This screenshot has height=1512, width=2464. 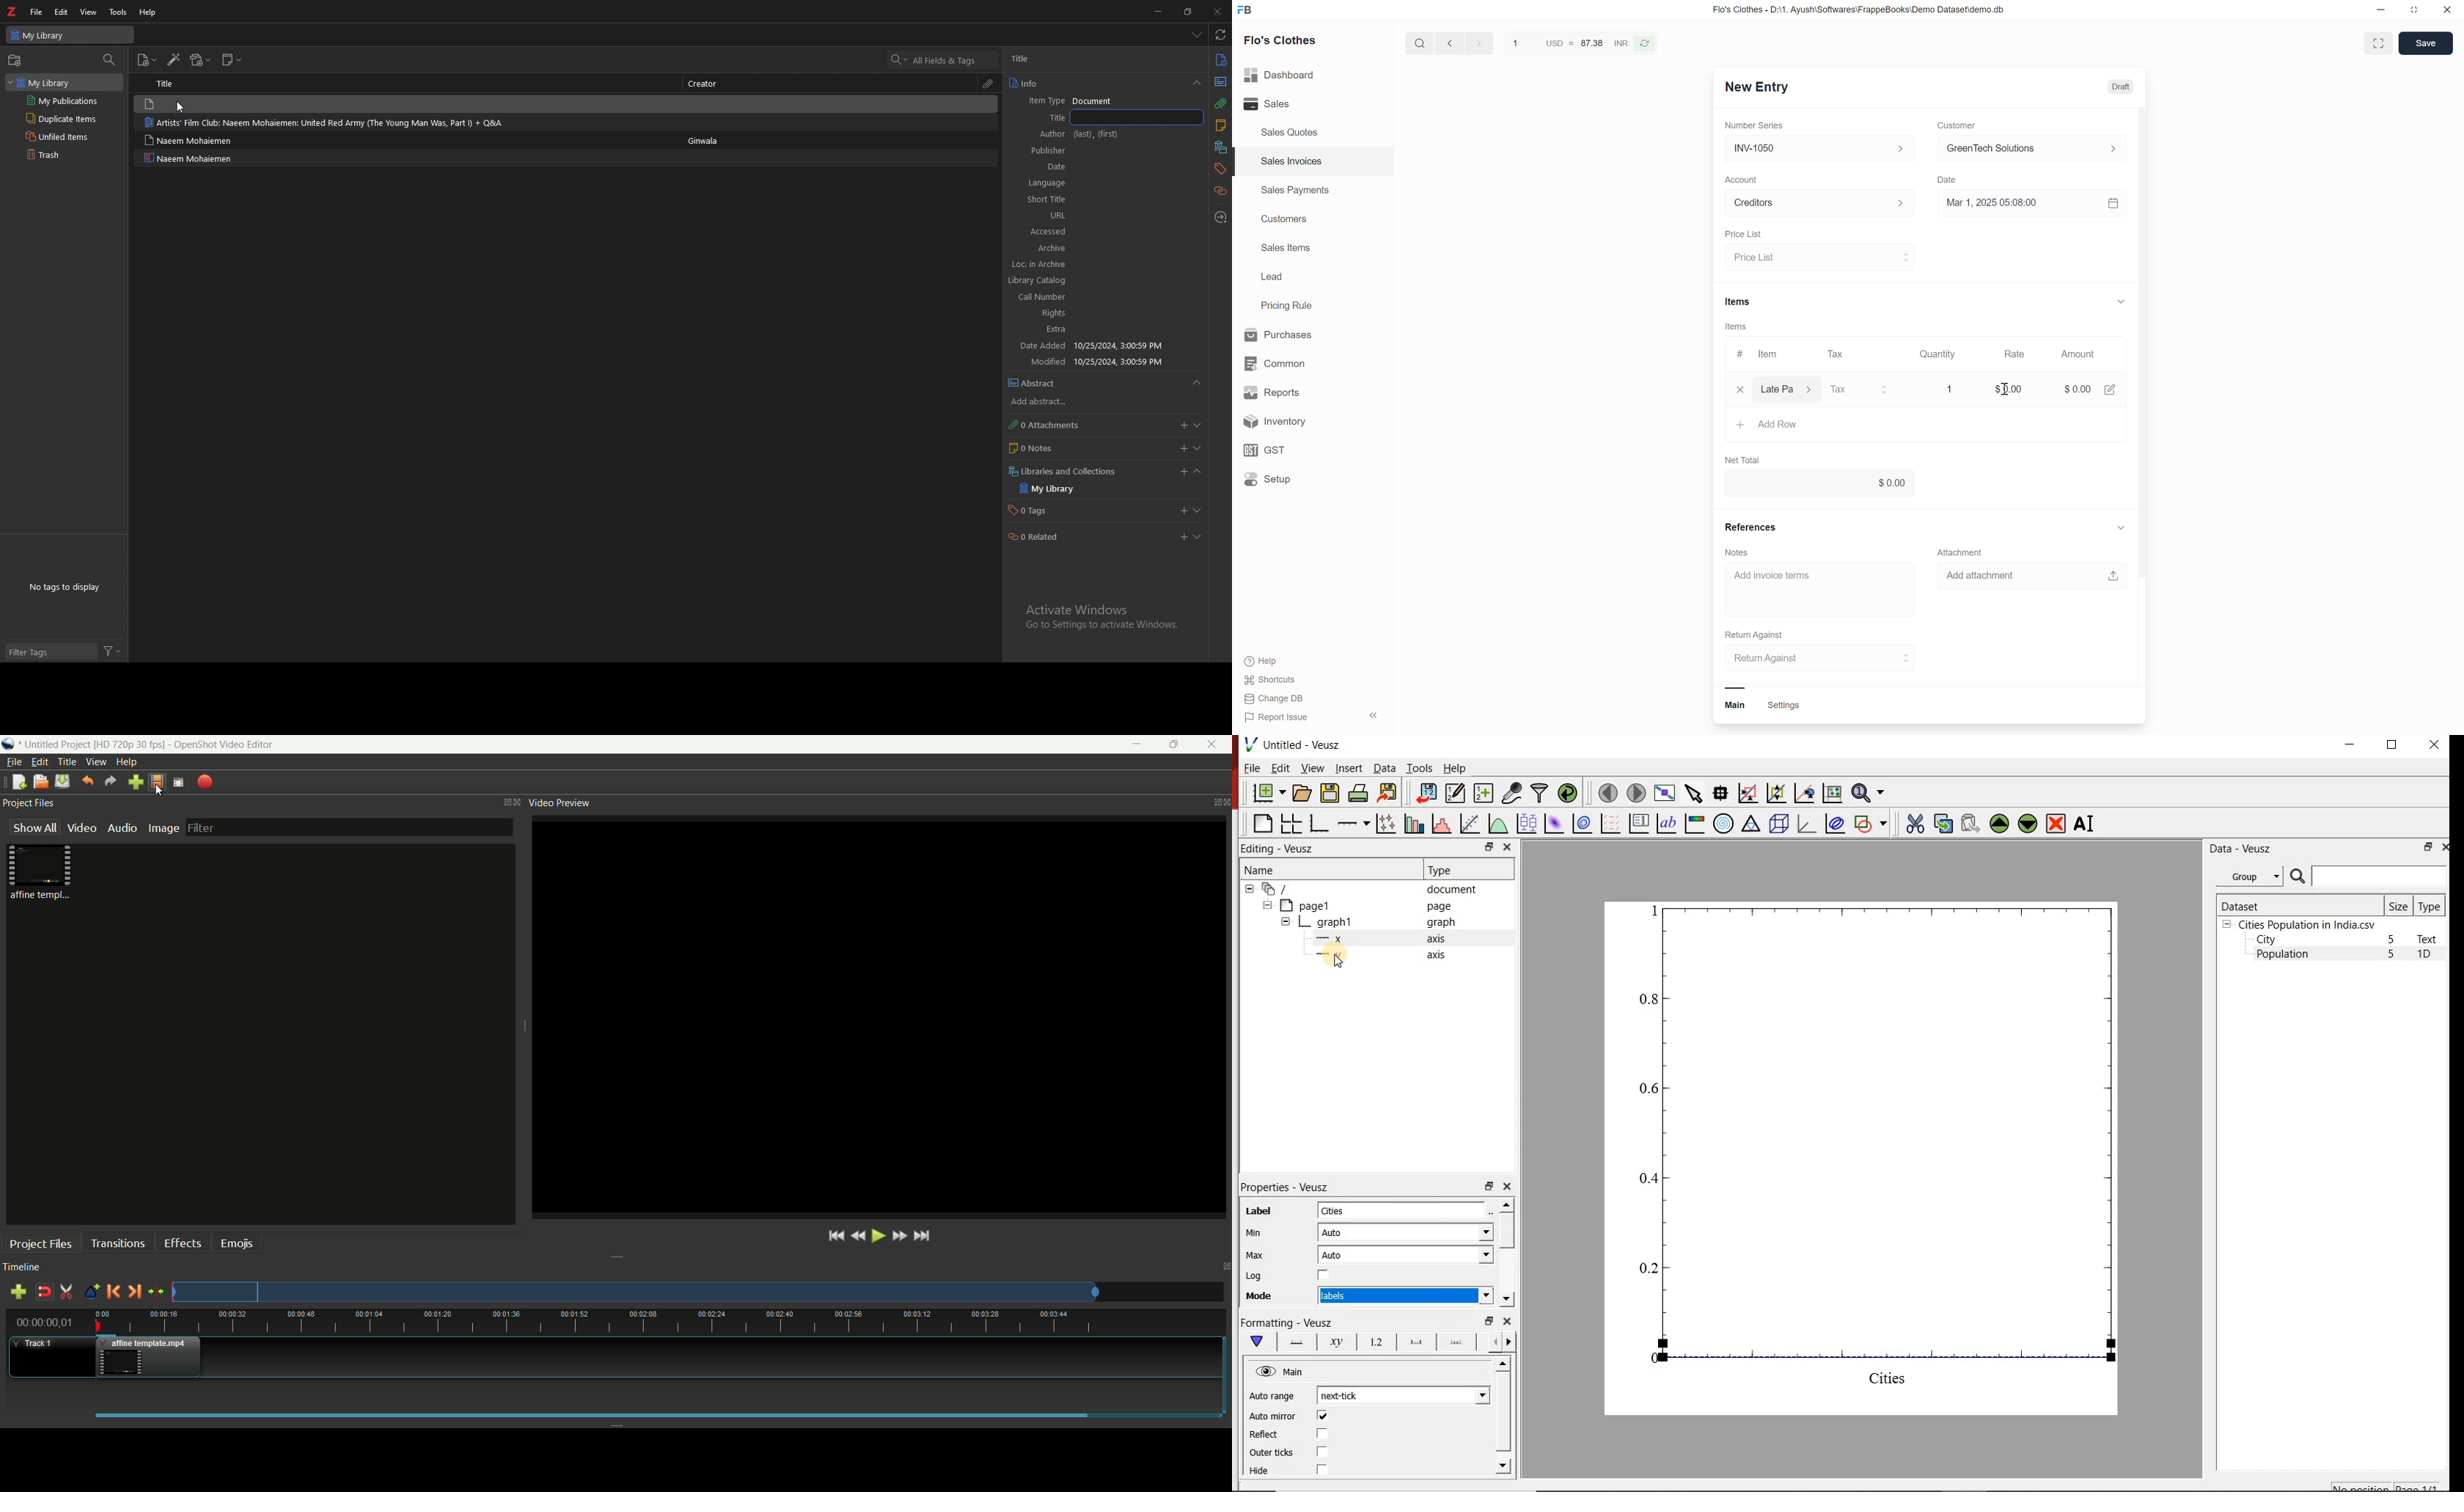 What do you see at coordinates (1915, 483) in the screenshot?
I see `net total input box` at bounding box center [1915, 483].